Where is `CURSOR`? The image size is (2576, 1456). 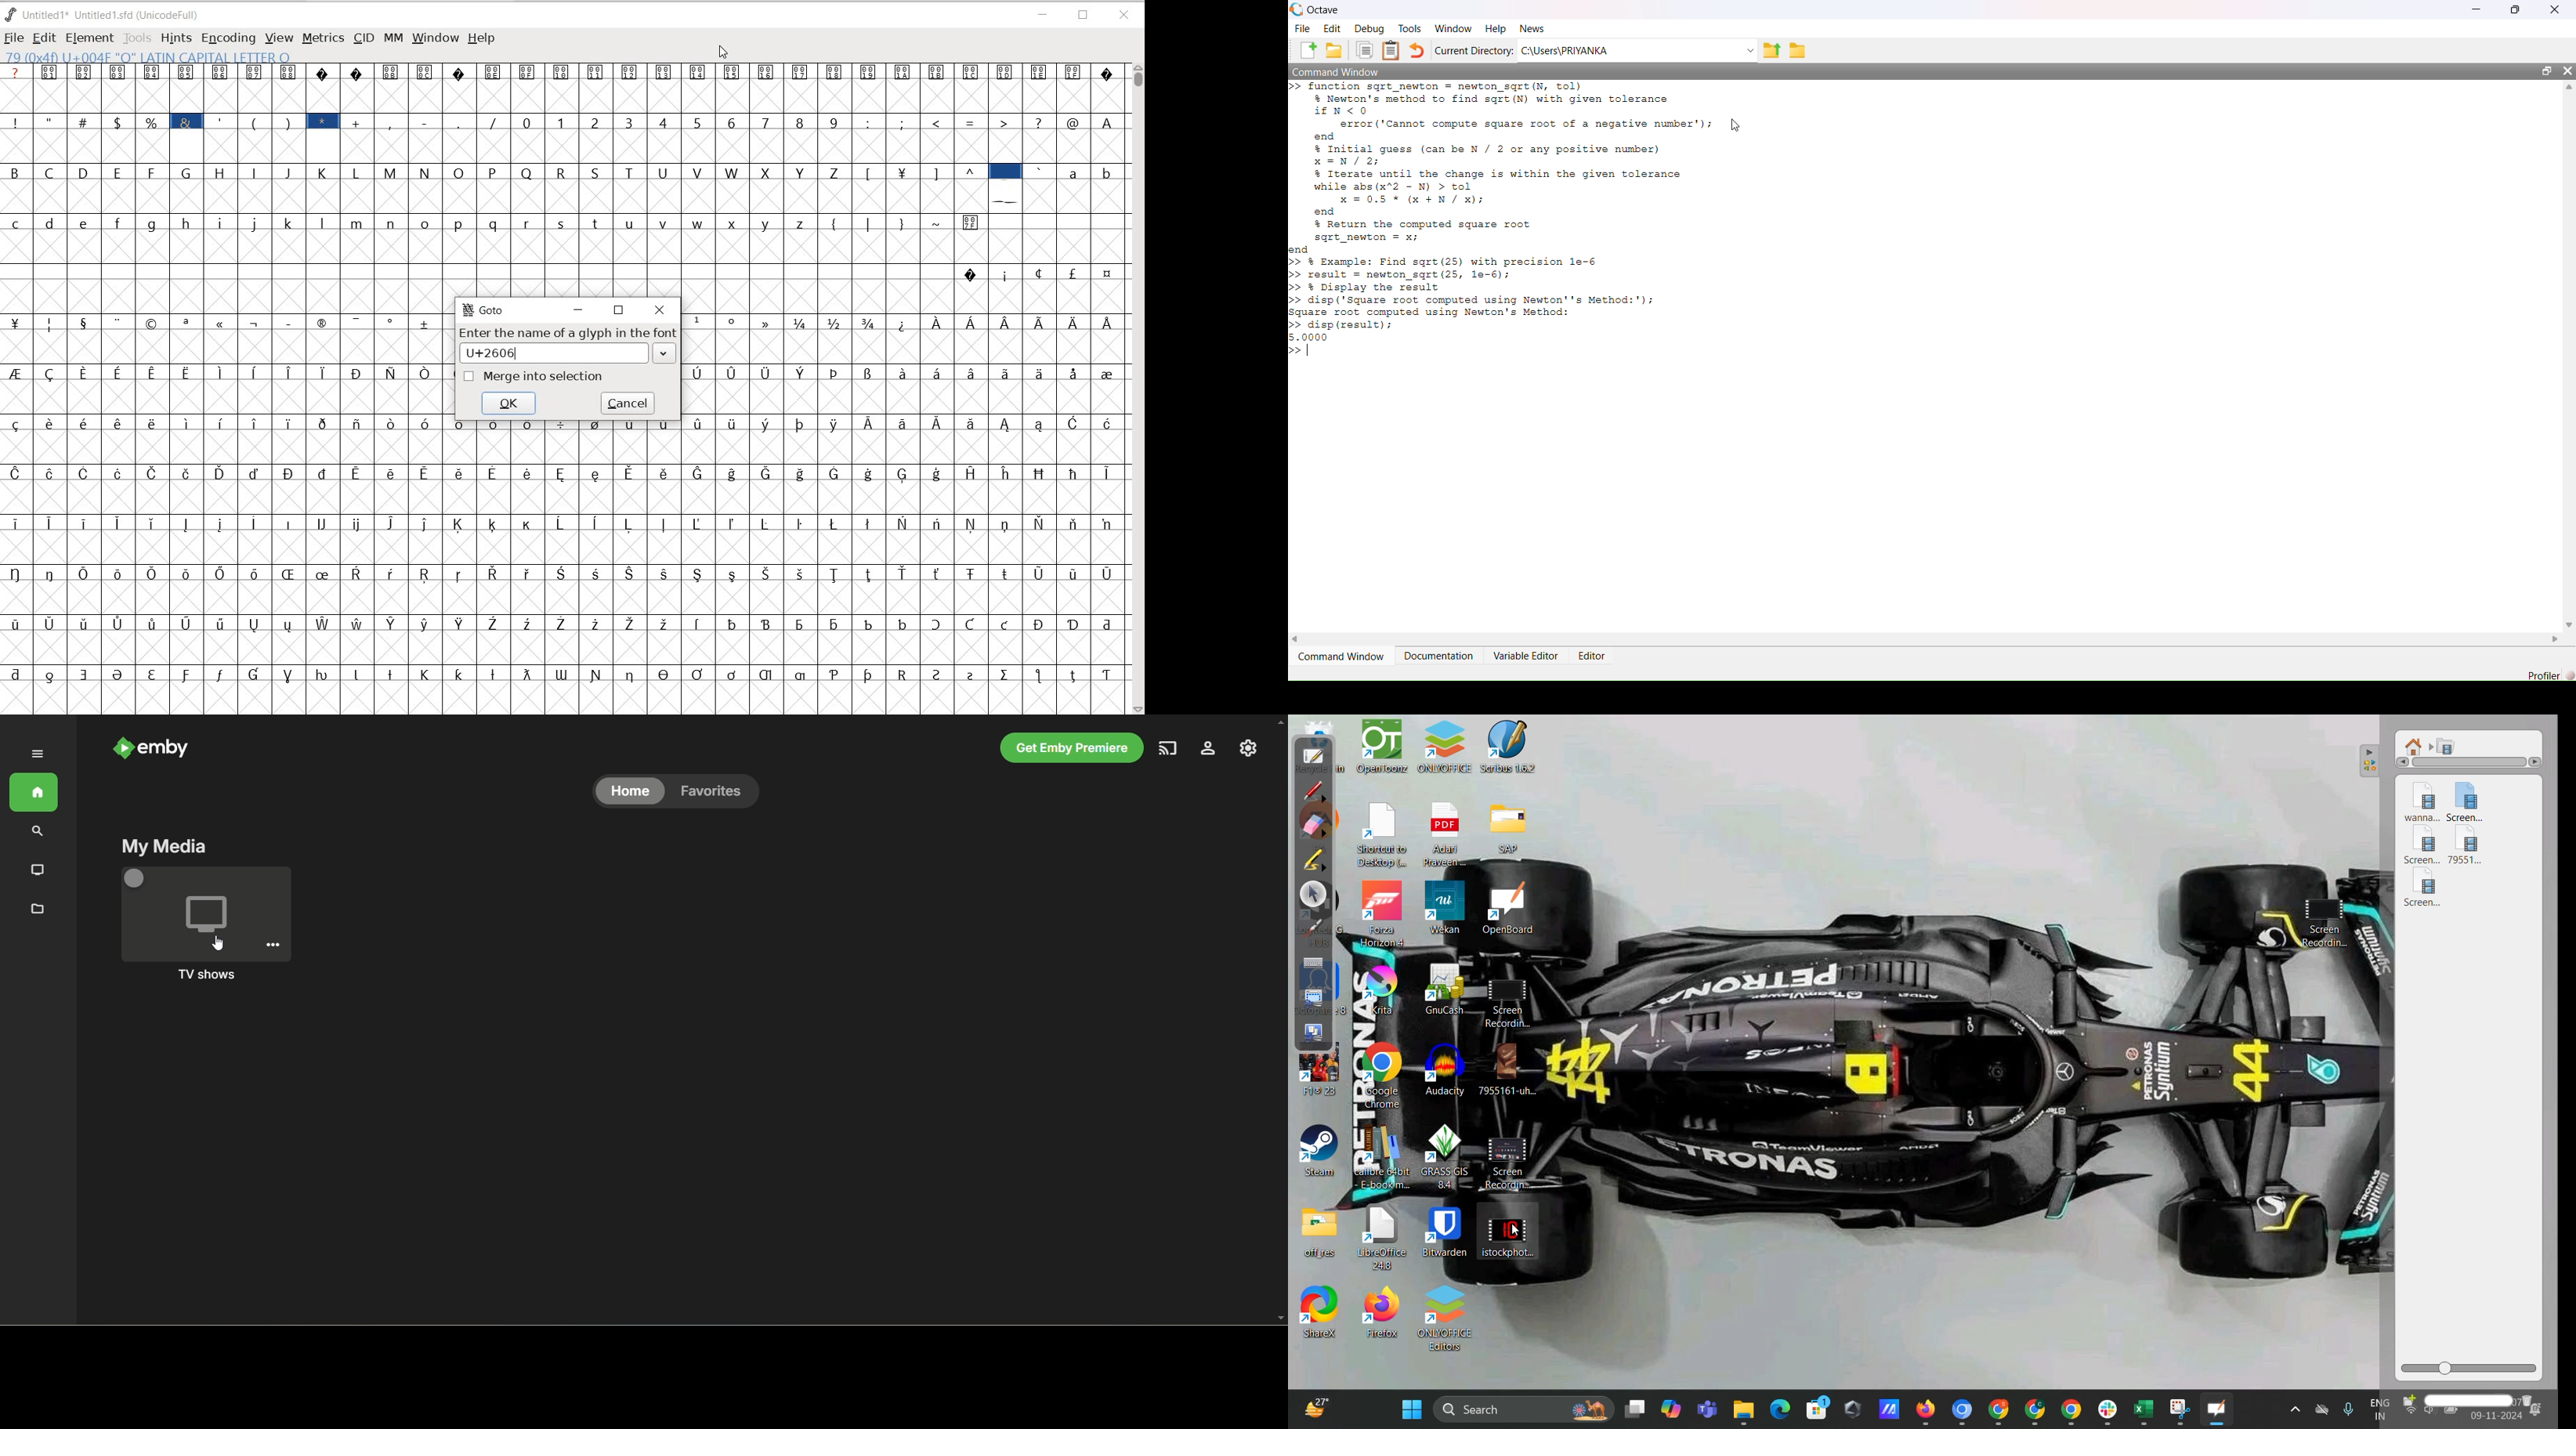
CURSOR is located at coordinates (724, 53).